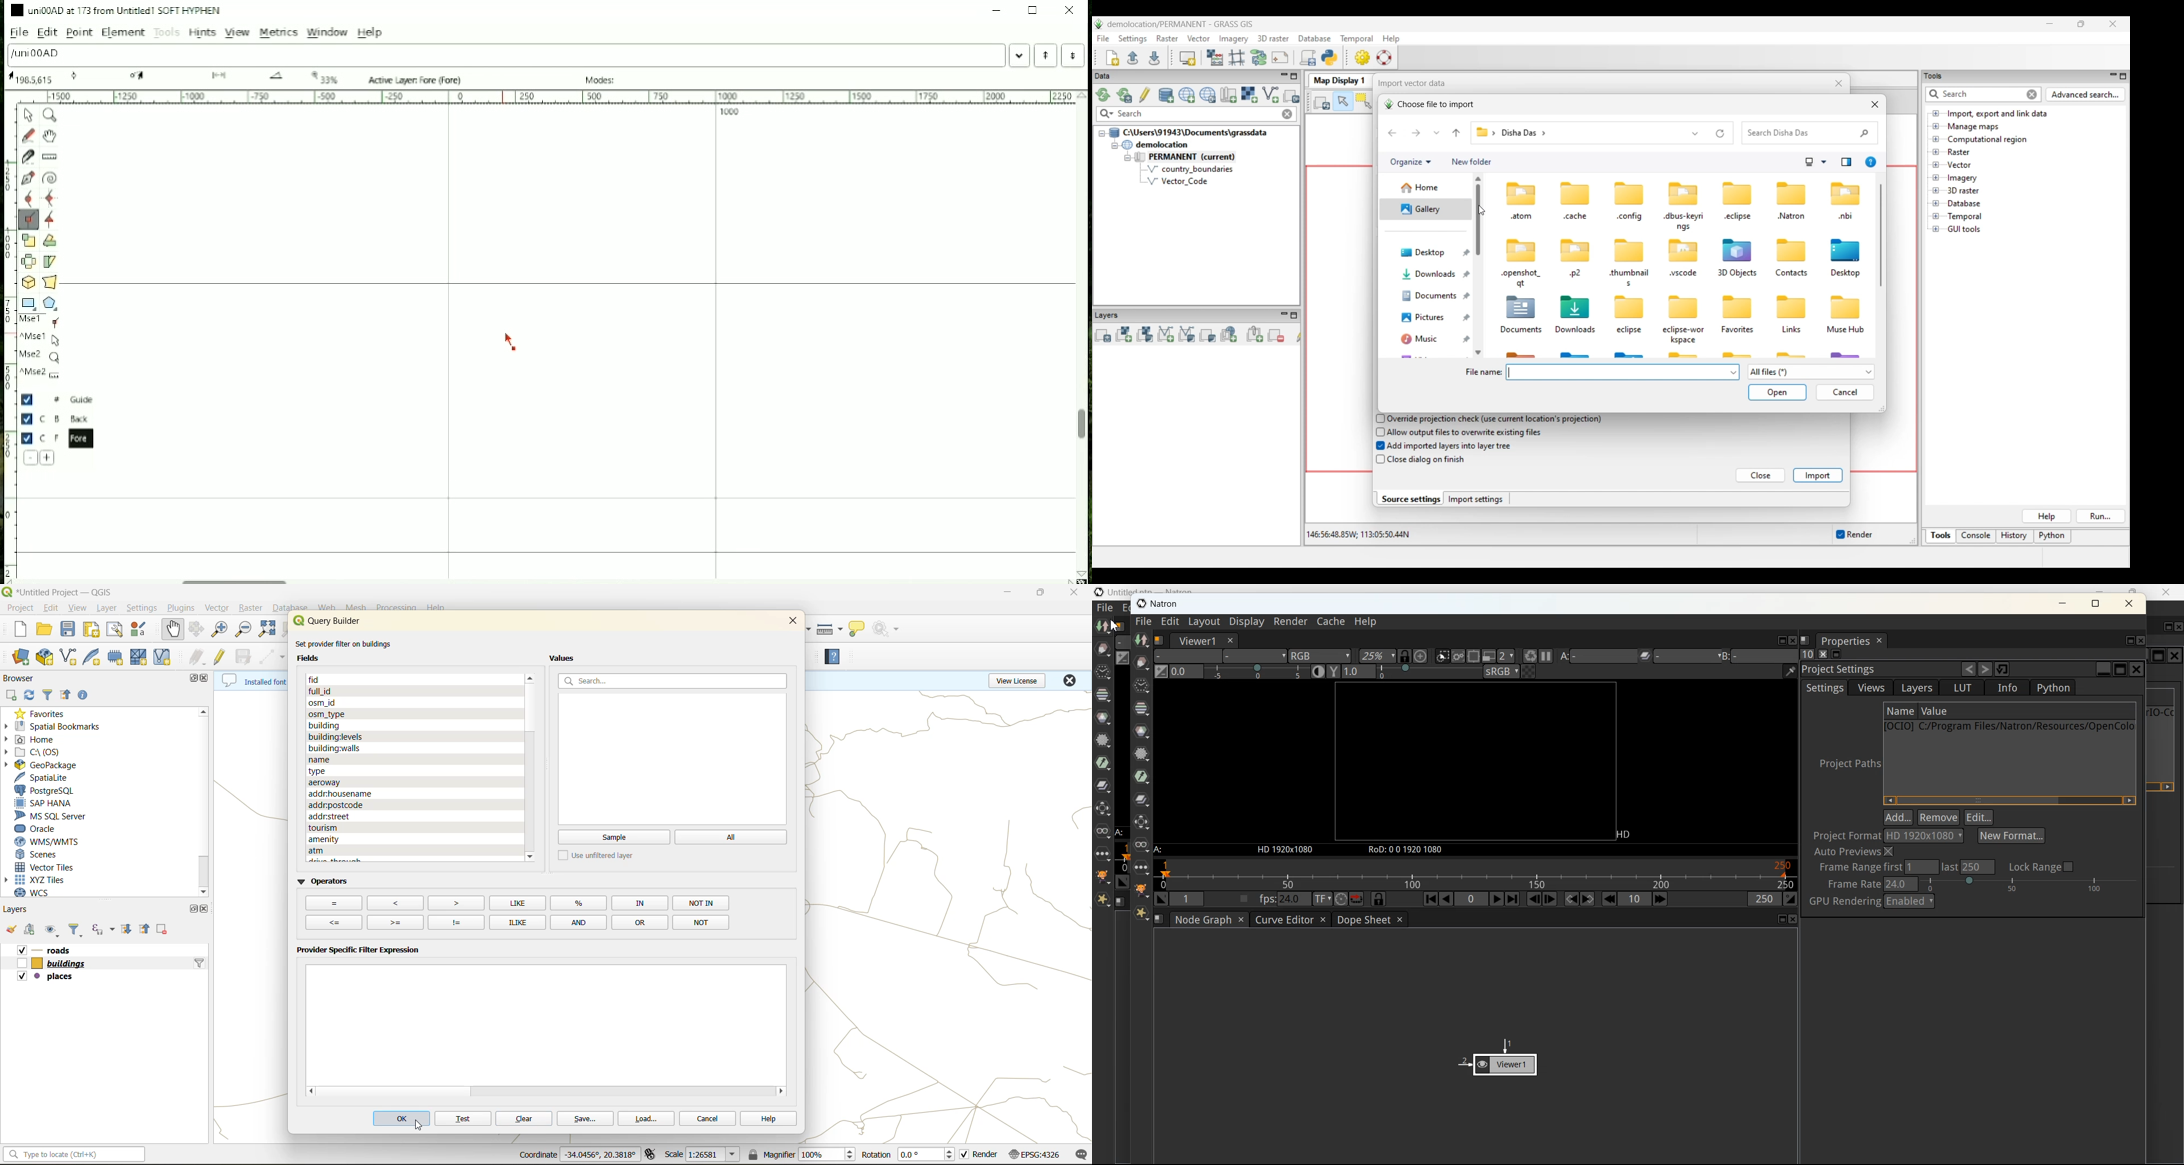  What do you see at coordinates (1105, 608) in the screenshot?
I see `File` at bounding box center [1105, 608].